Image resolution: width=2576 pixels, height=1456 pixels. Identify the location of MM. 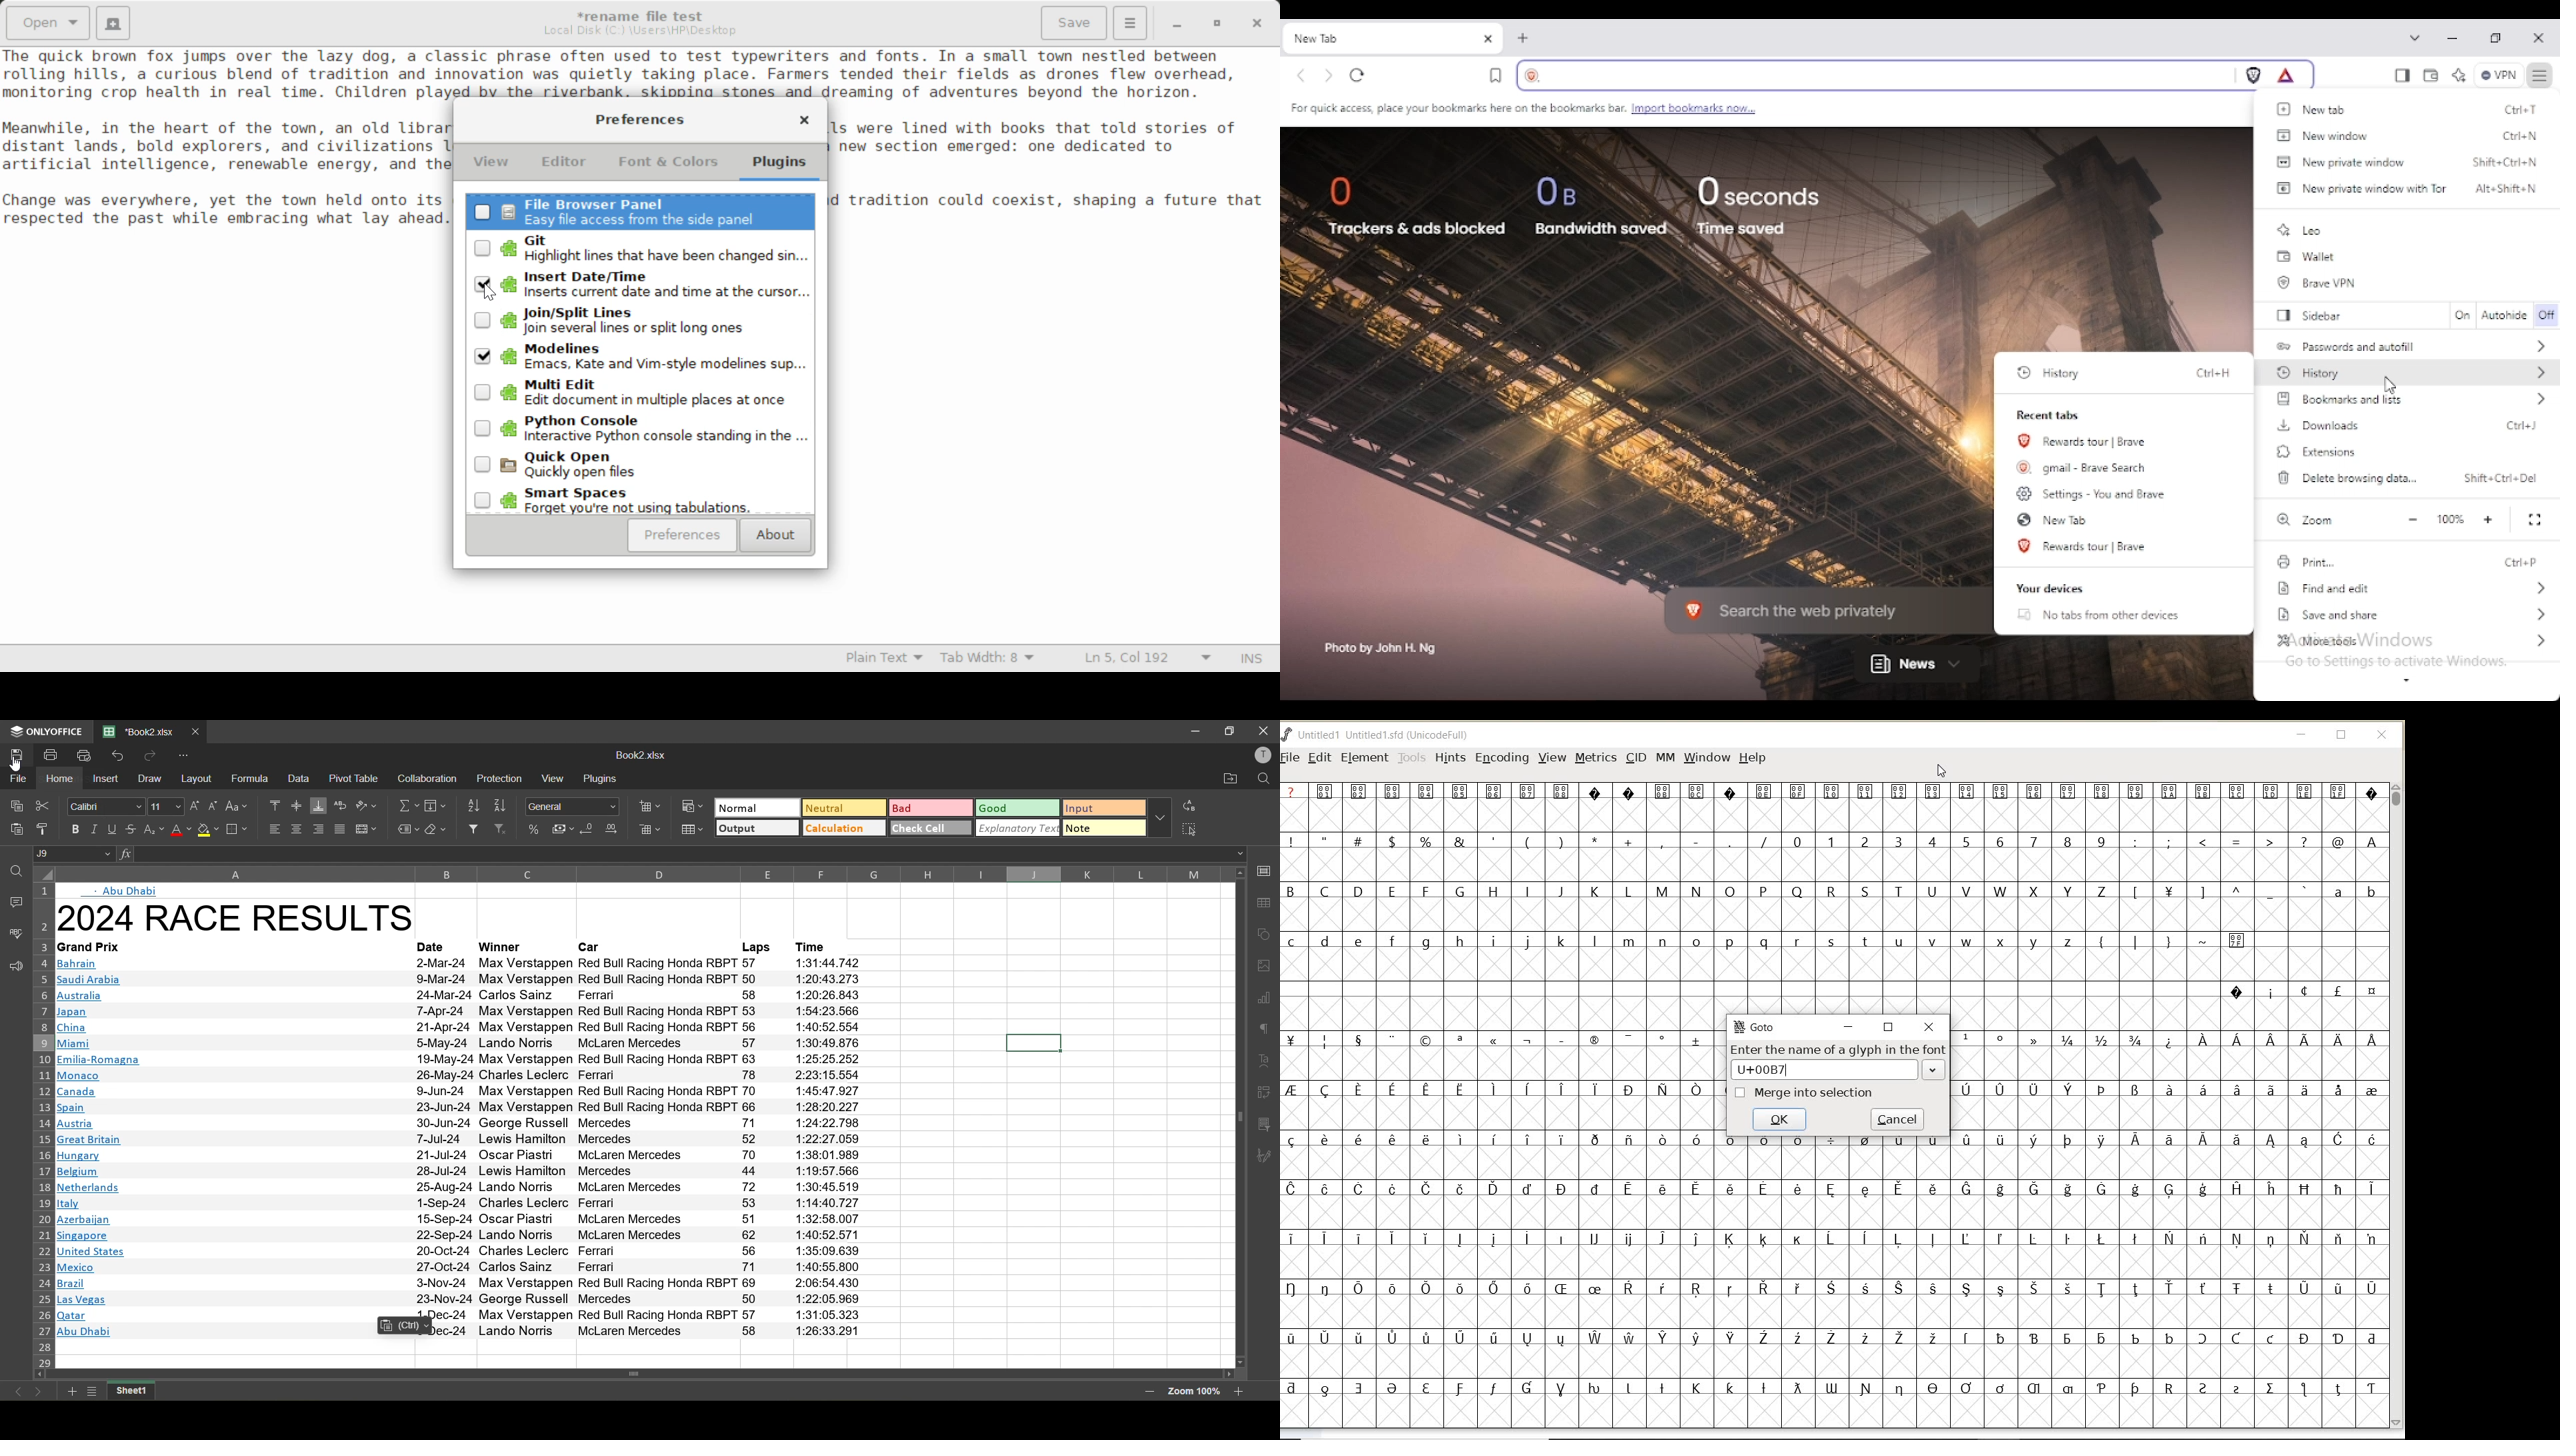
(1666, 758).